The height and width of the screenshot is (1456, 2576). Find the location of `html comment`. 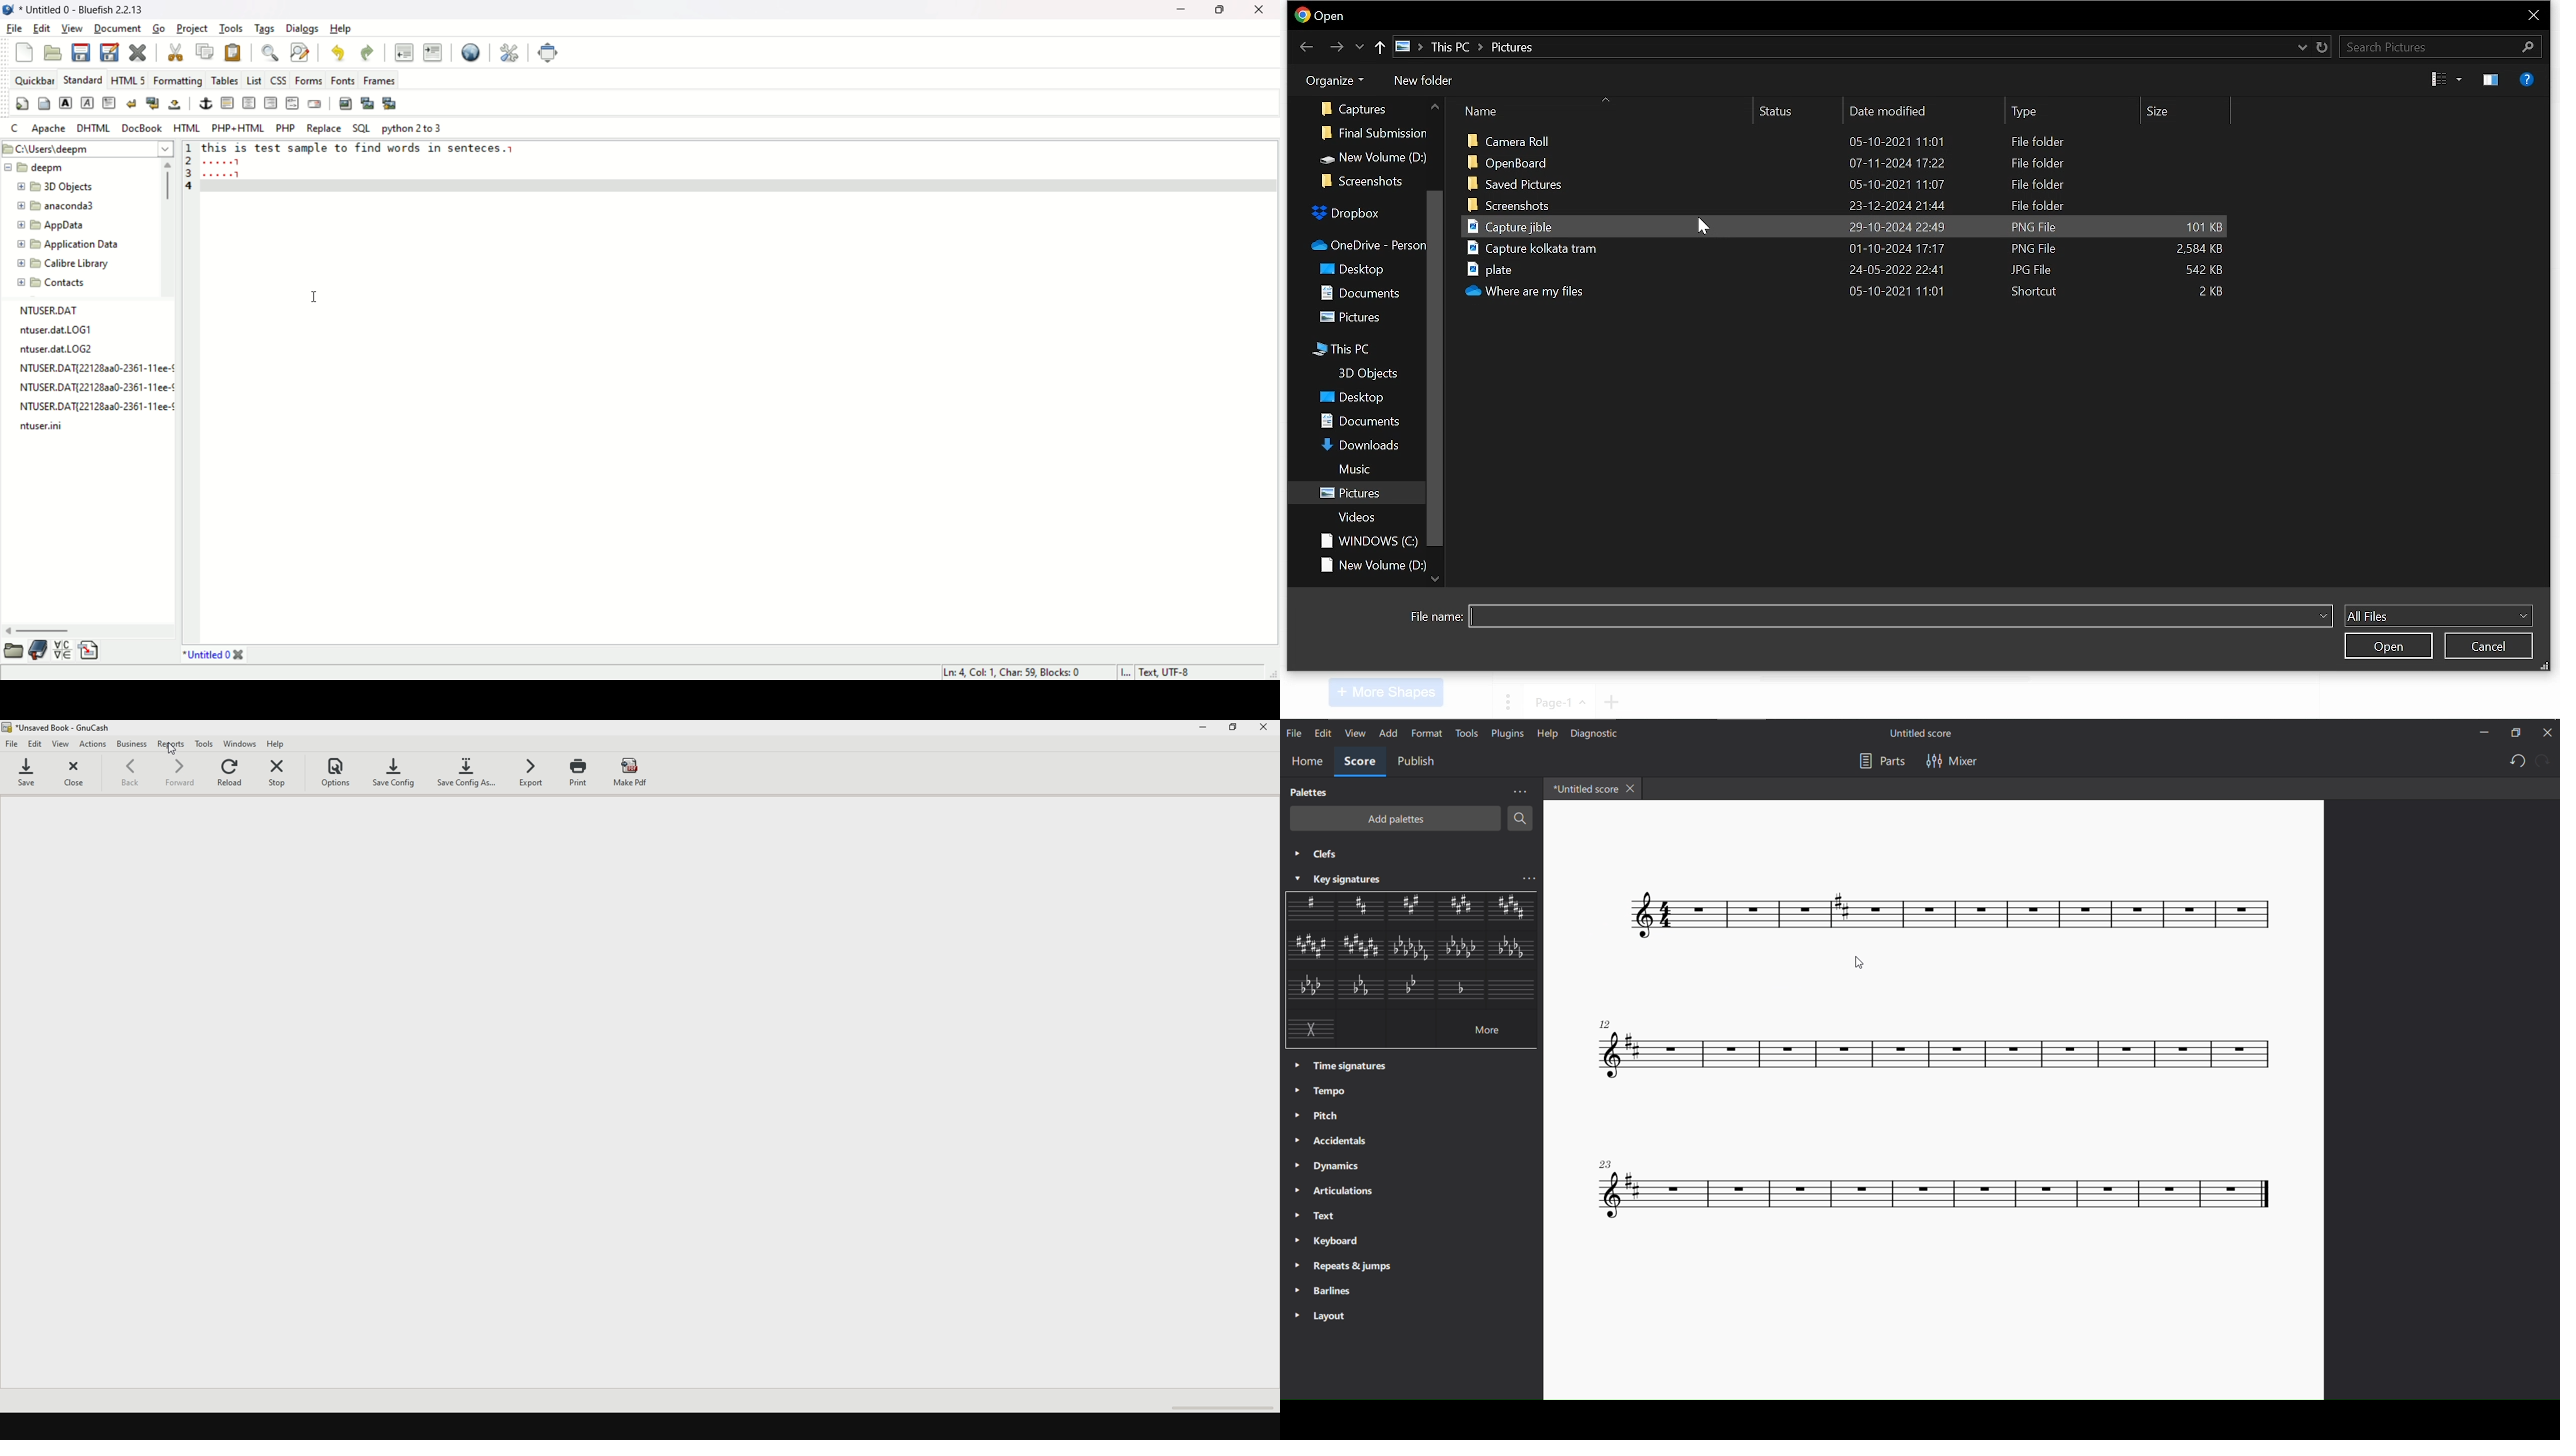

html comment is located at coordinates (293, 103).